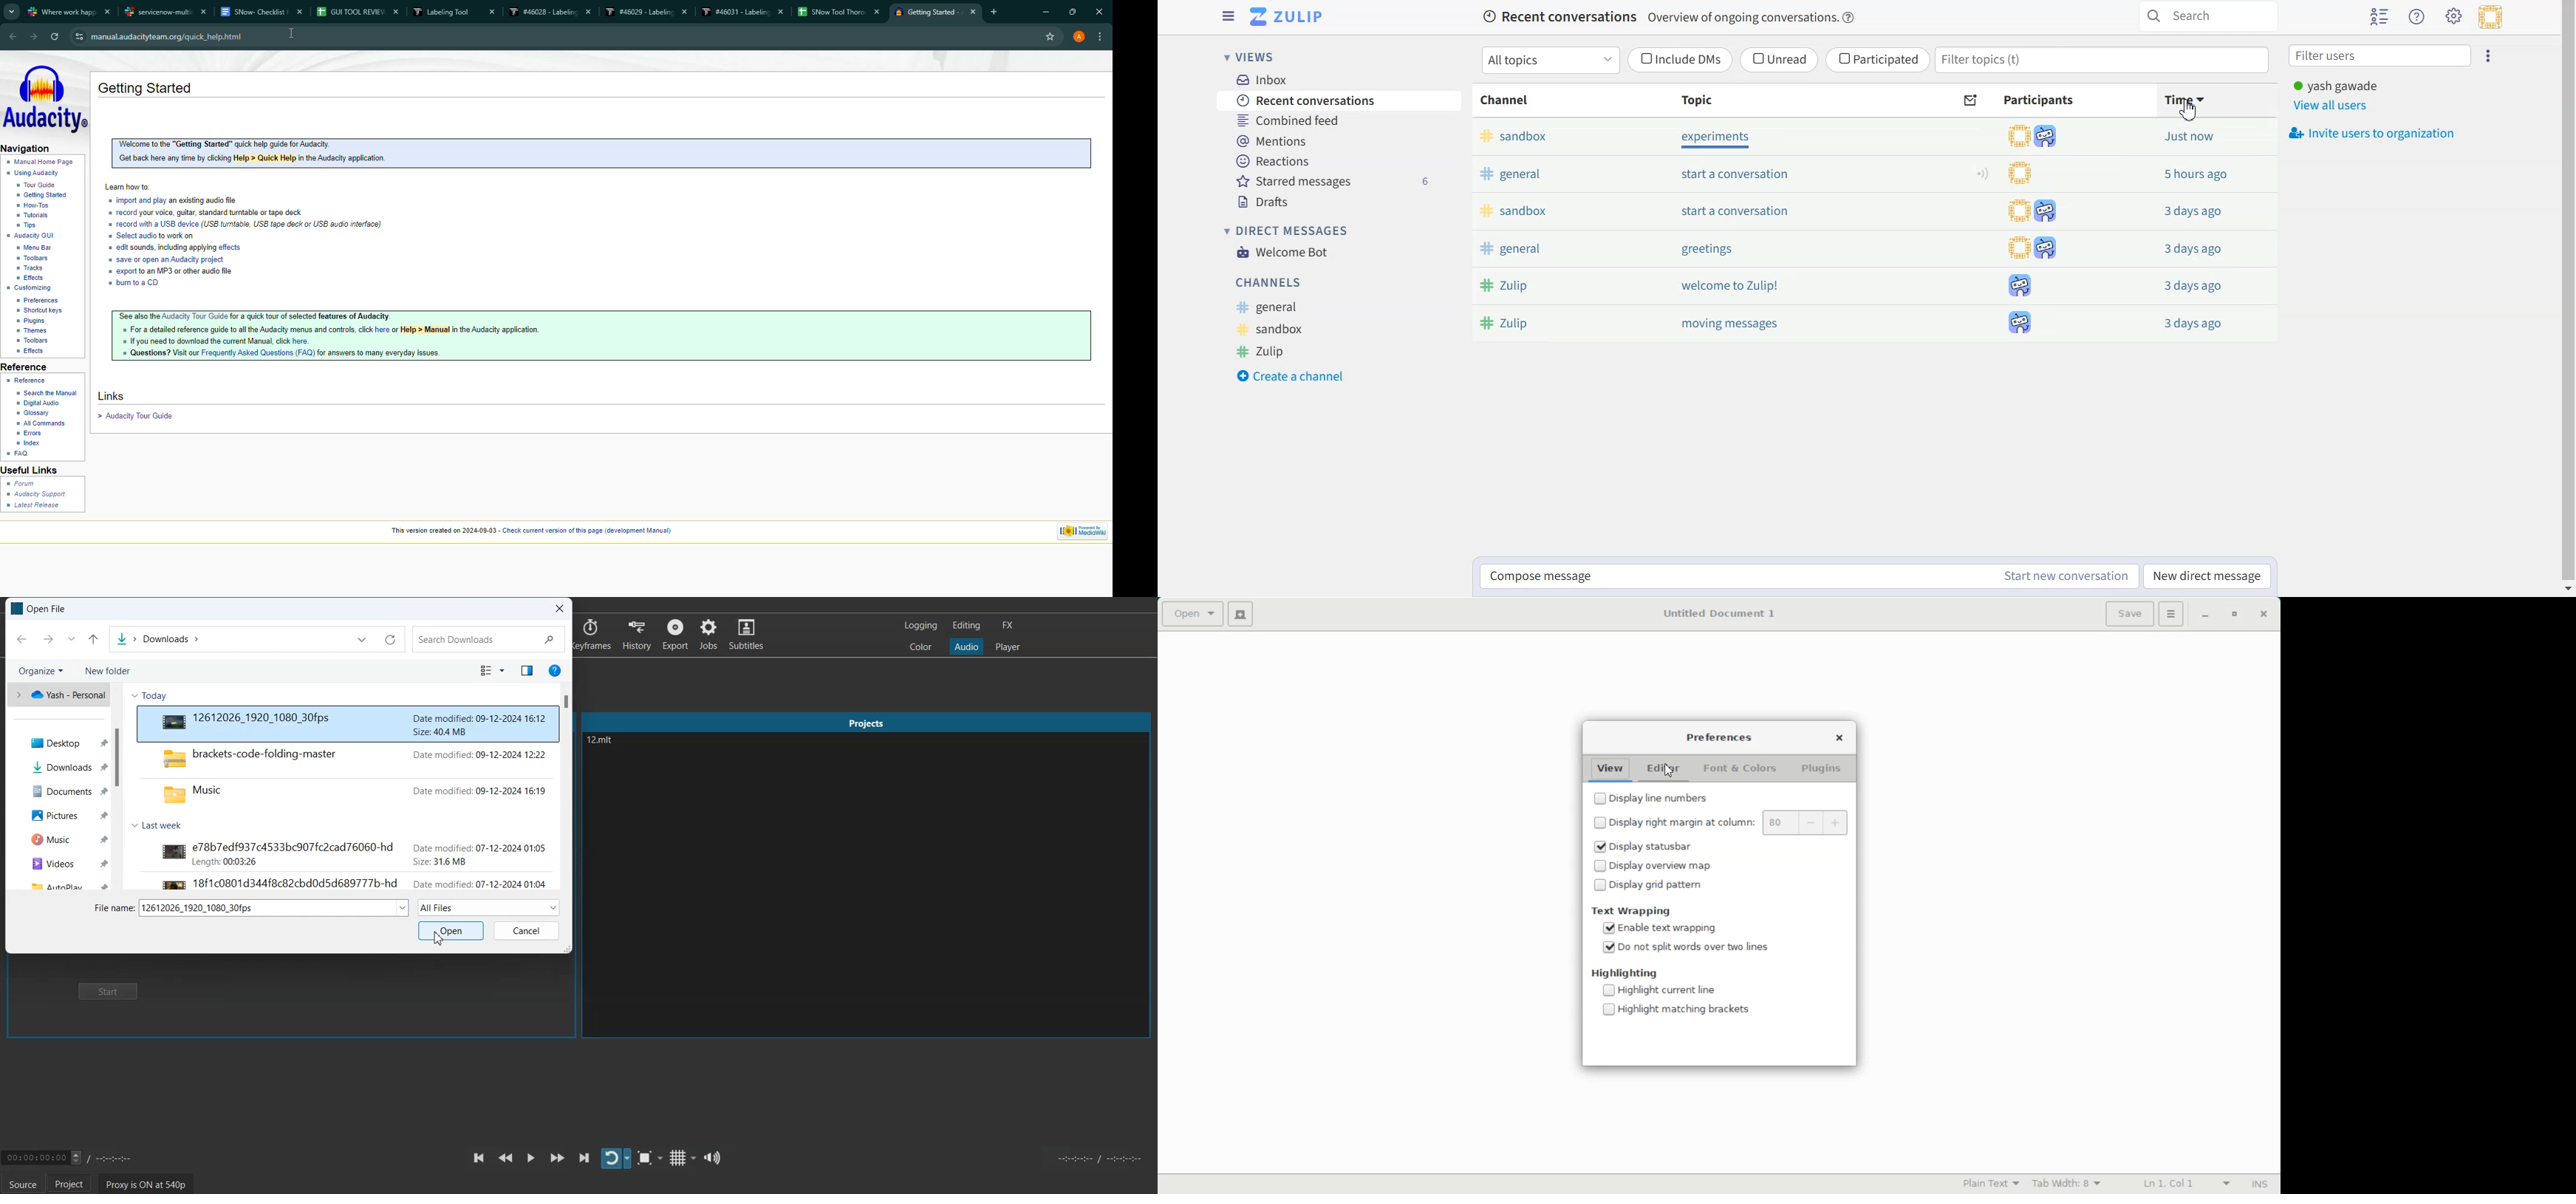 This screenshot has height=1204, width=2576. What do you see at coordinates (38, 174) in the screenshot?
I see `using` at bounding box center [38, 174].